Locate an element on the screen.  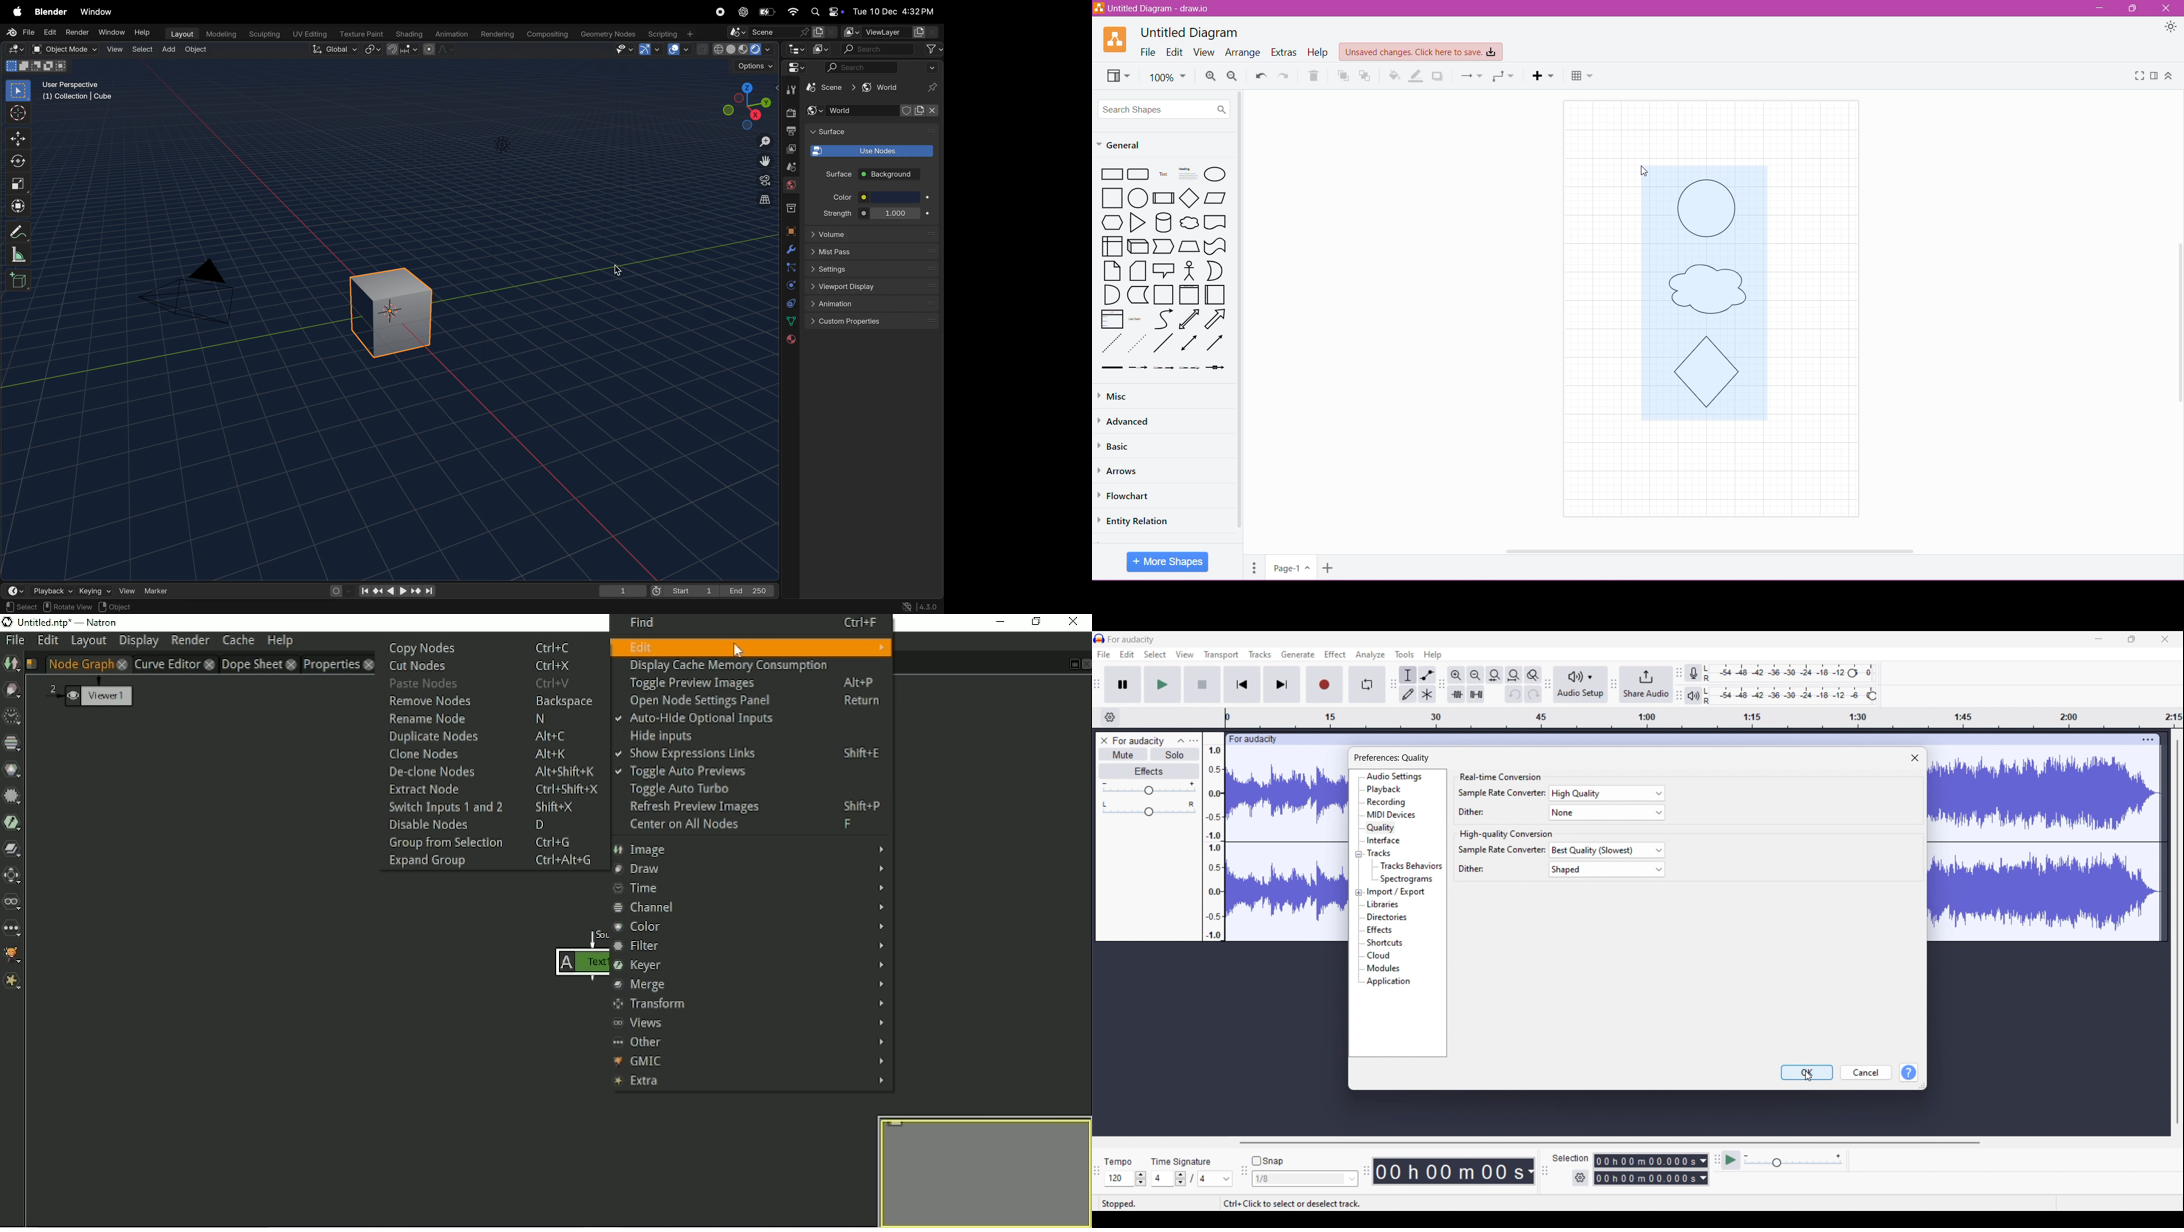
Help is located at coordinates (144, 31).